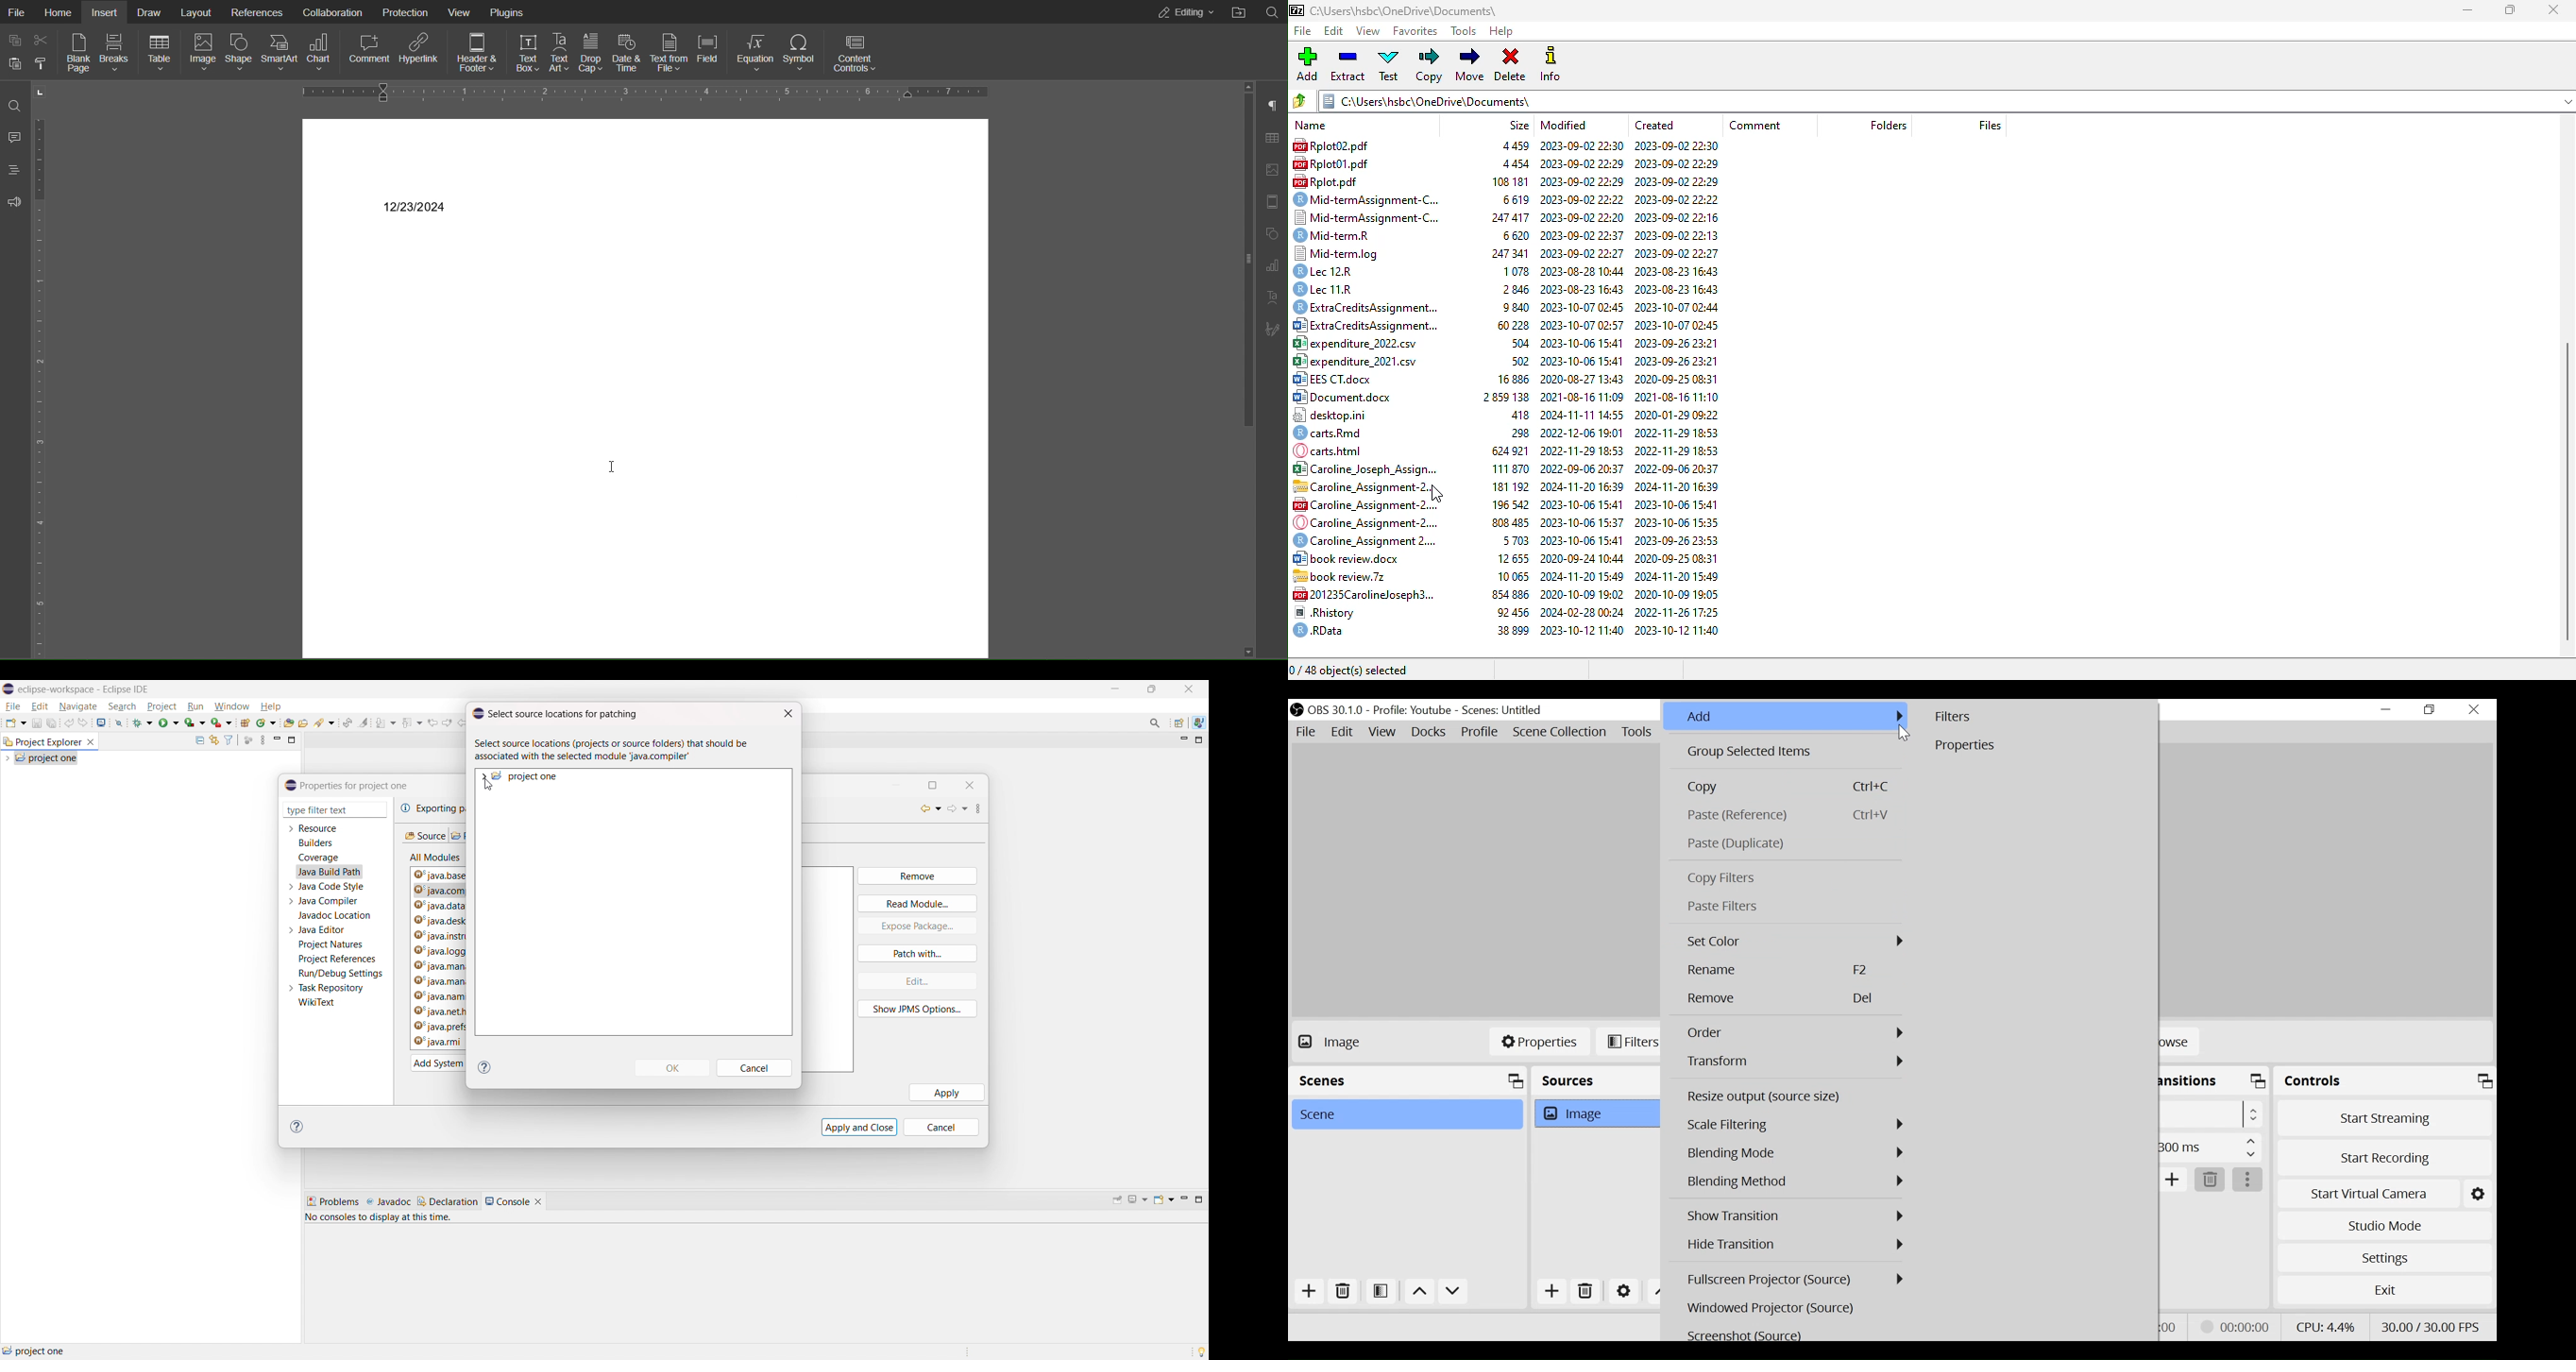  What do you see at coordinates (2511, 9) in the screenshot?
I see `maximize` at bounding box center [2511, 9].